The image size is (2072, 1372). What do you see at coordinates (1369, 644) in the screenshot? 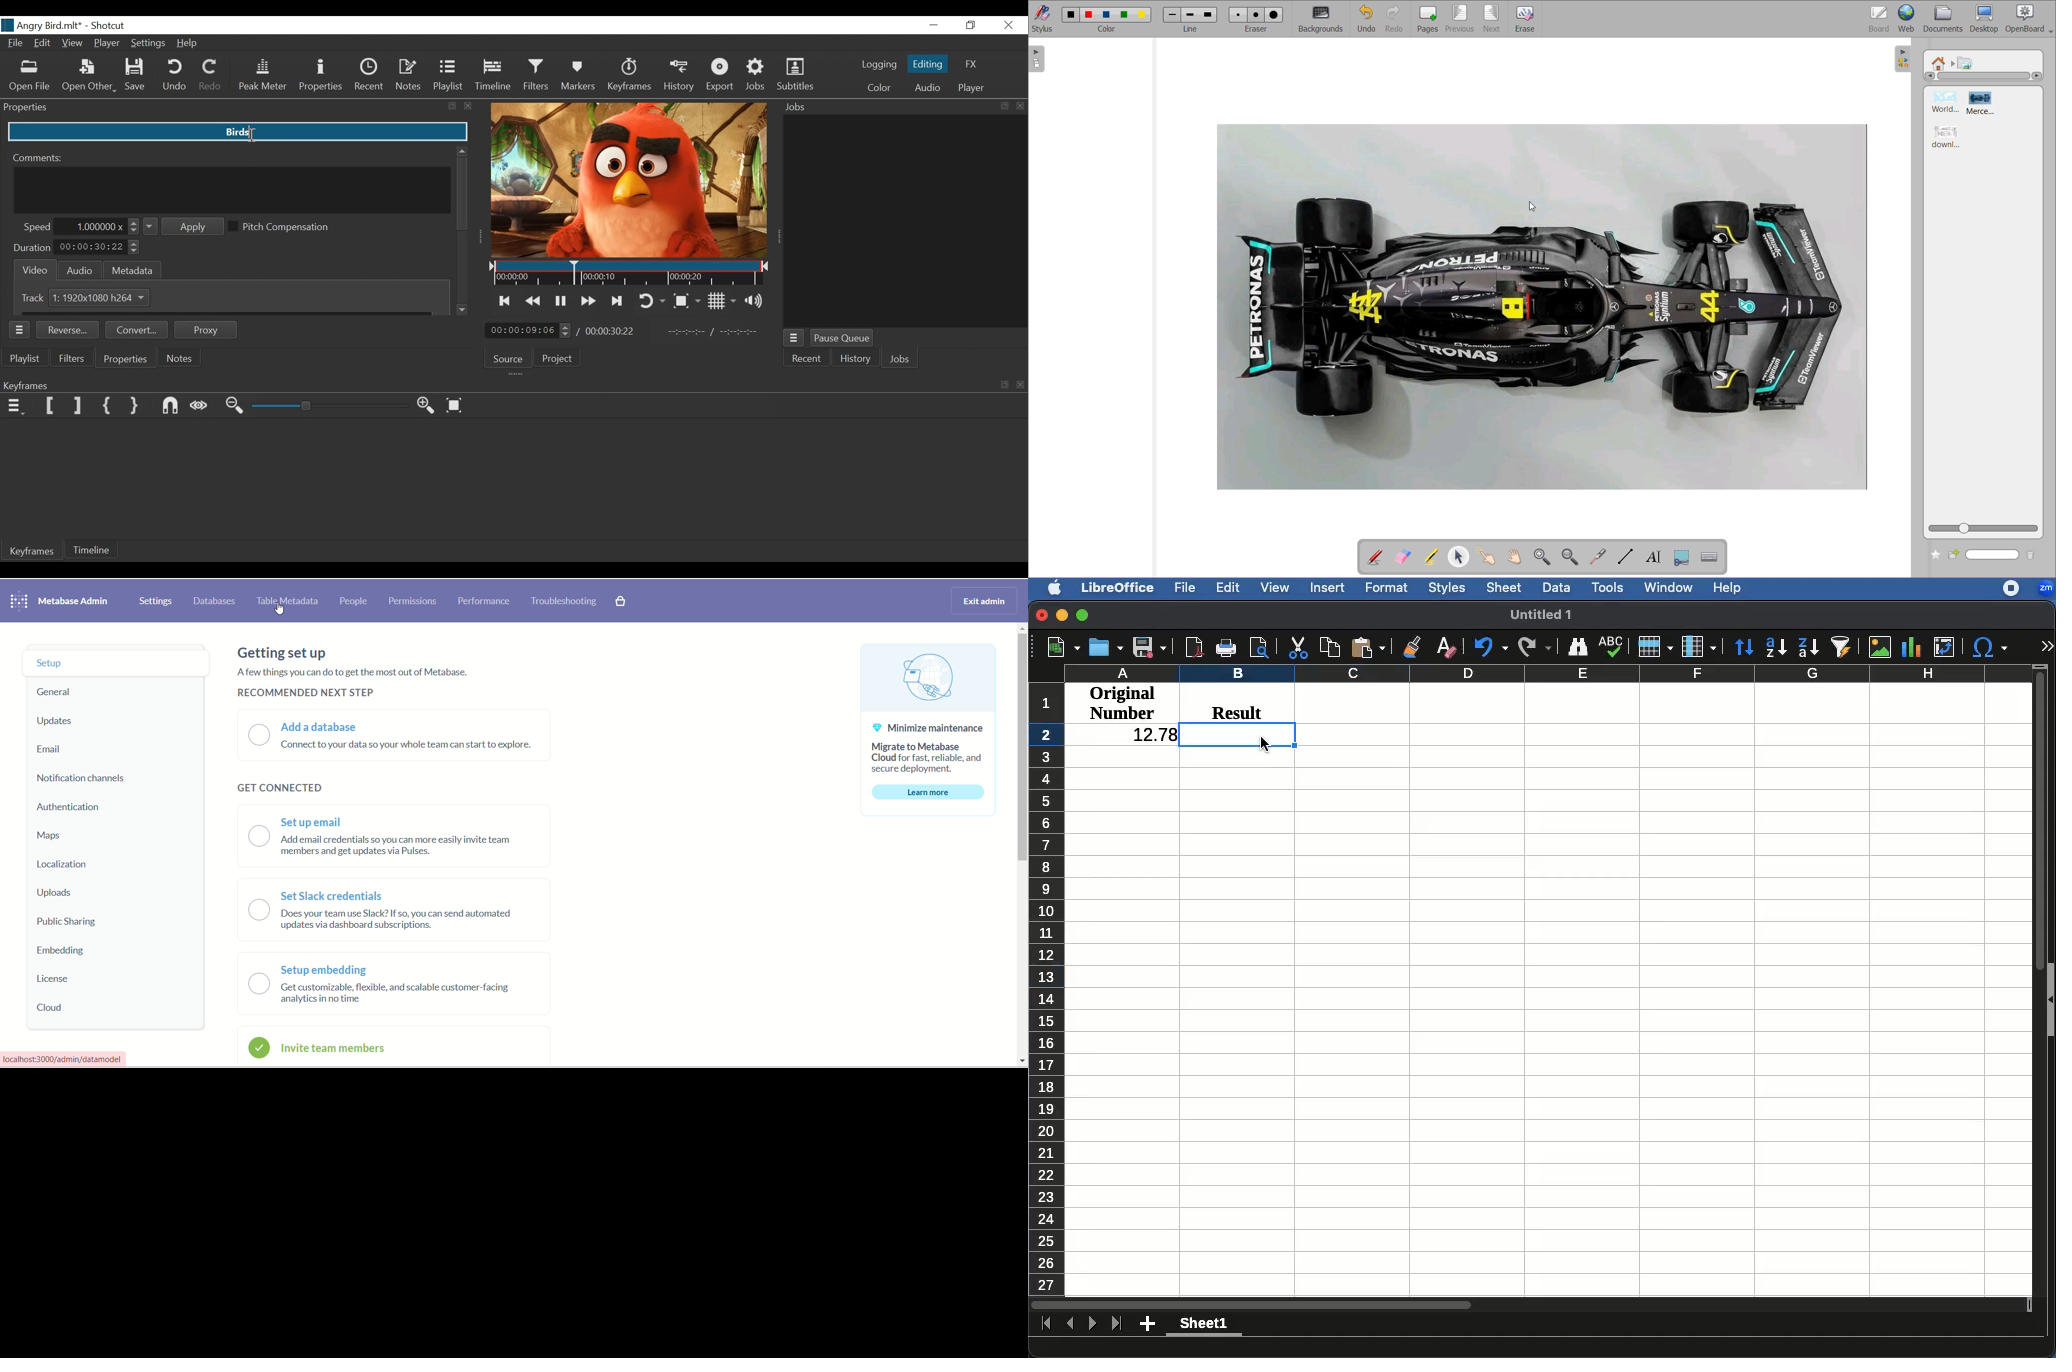
I see `Paste` at bounding box center [1369, 644].